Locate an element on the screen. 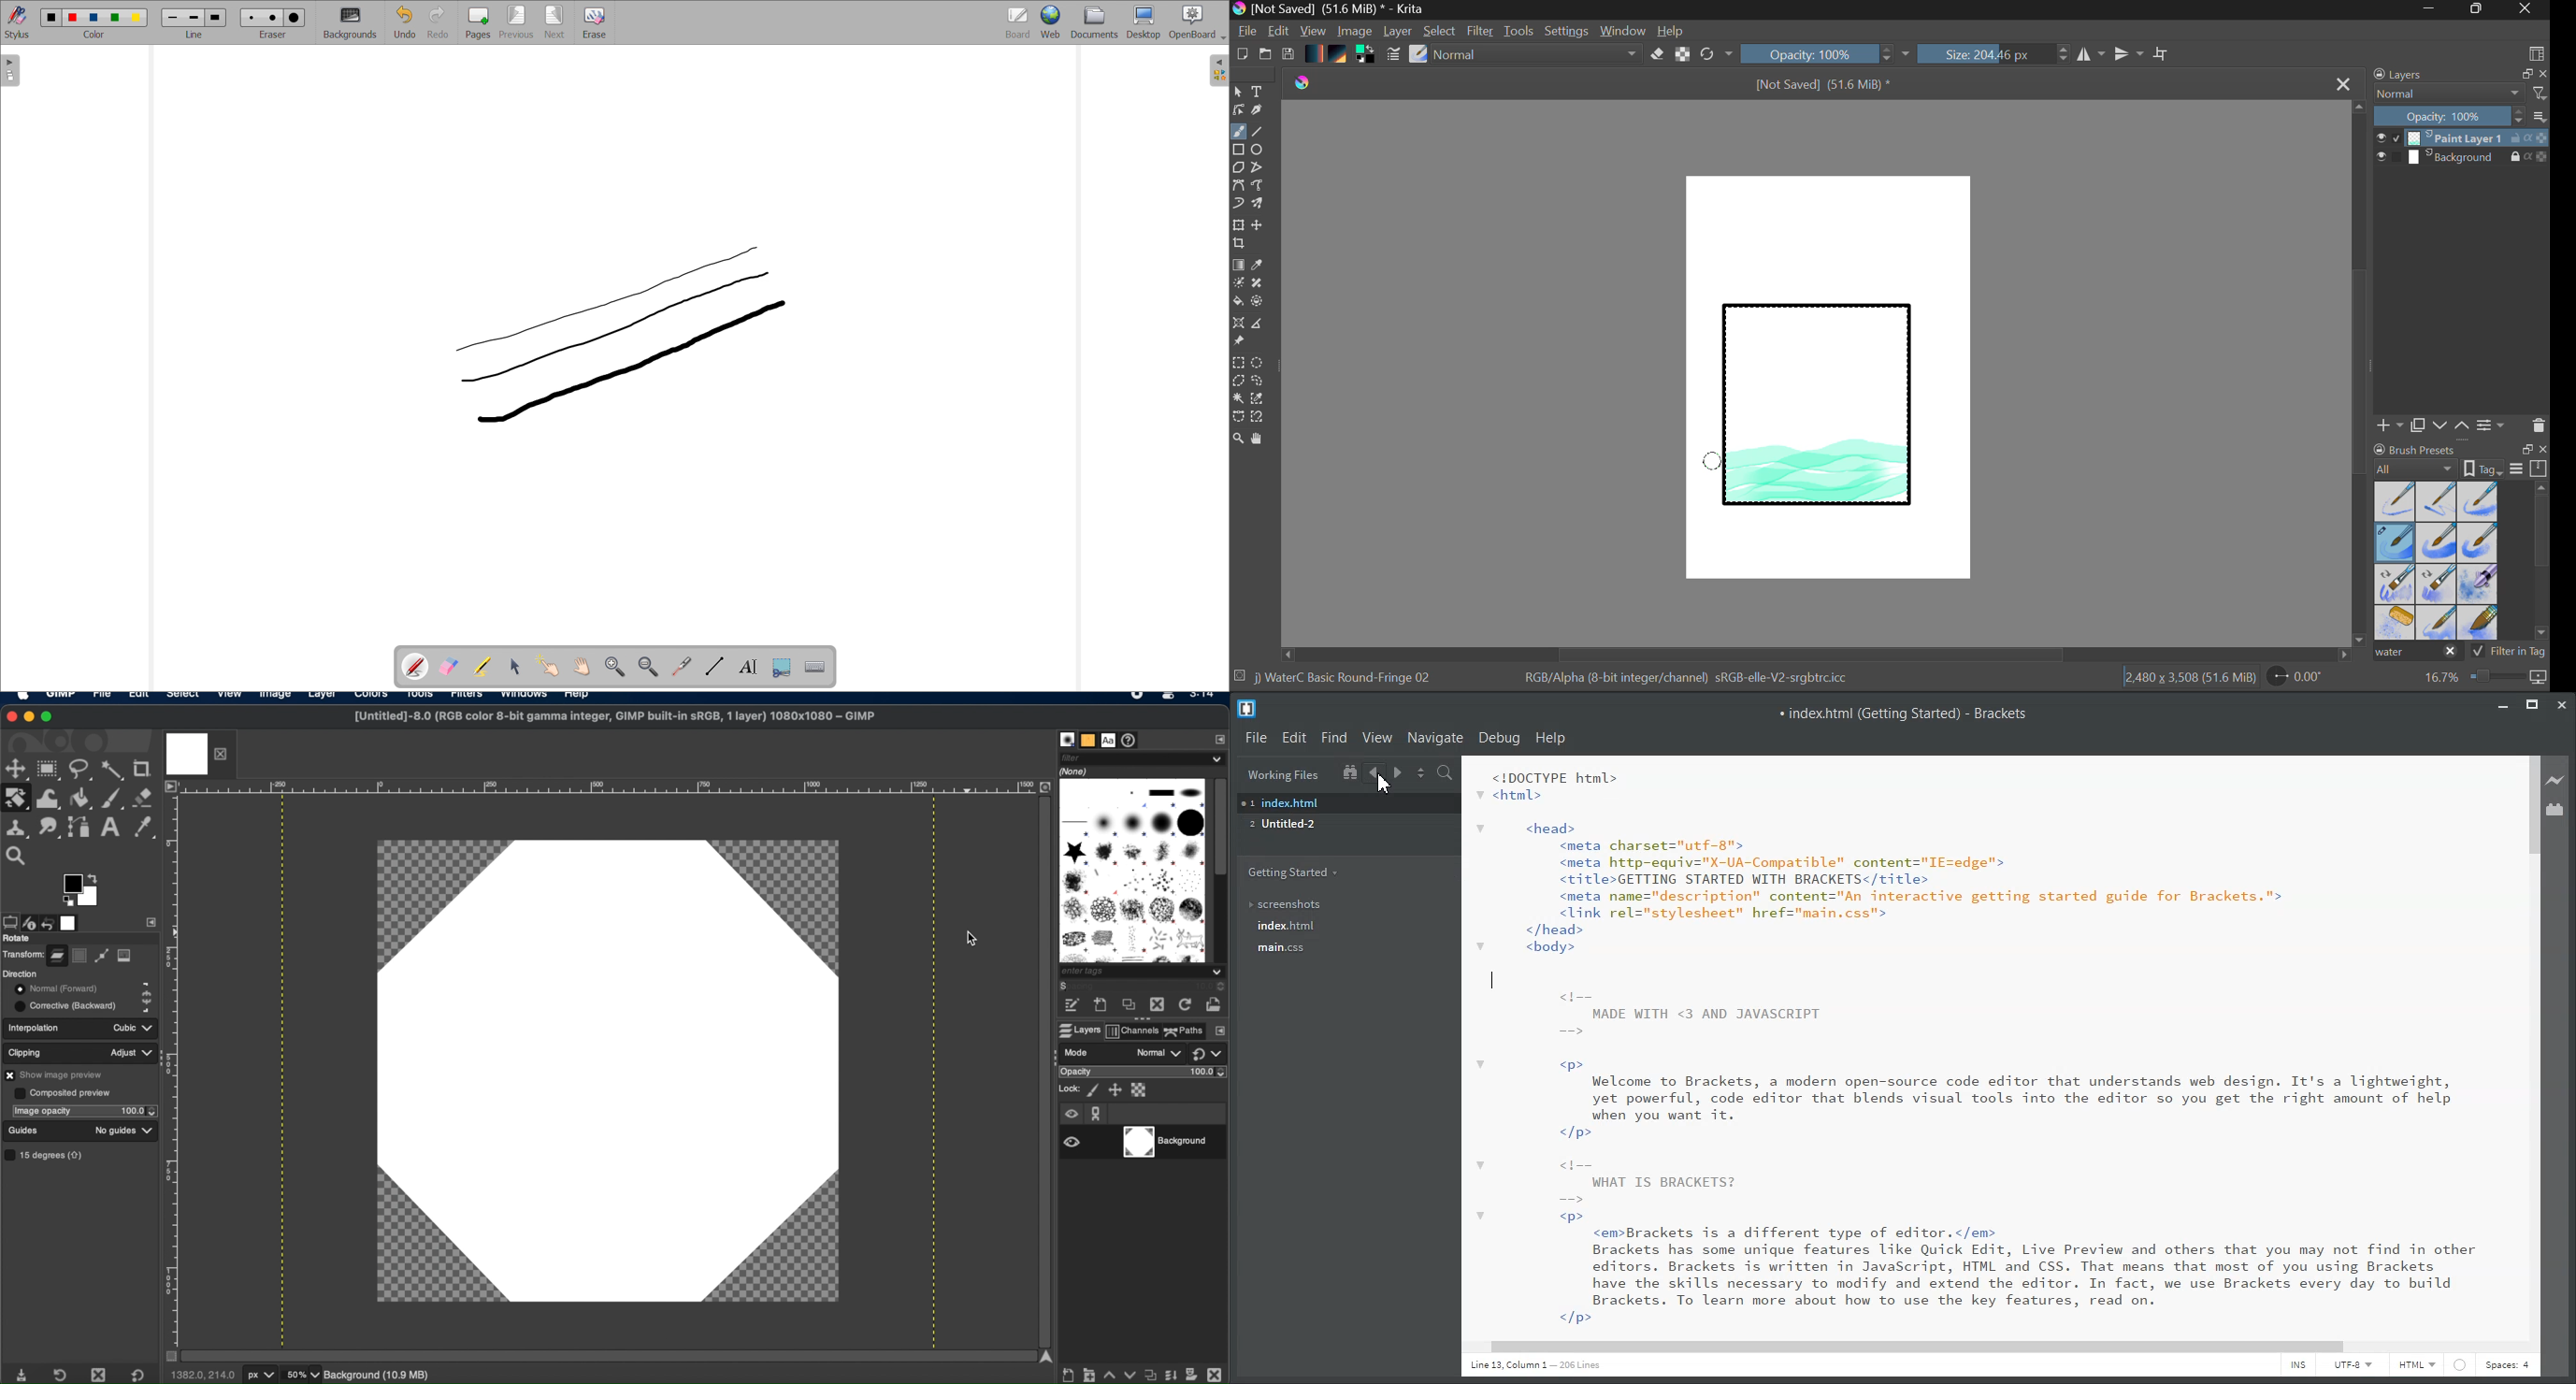  Measurements is located at coordinates (1259, 325).